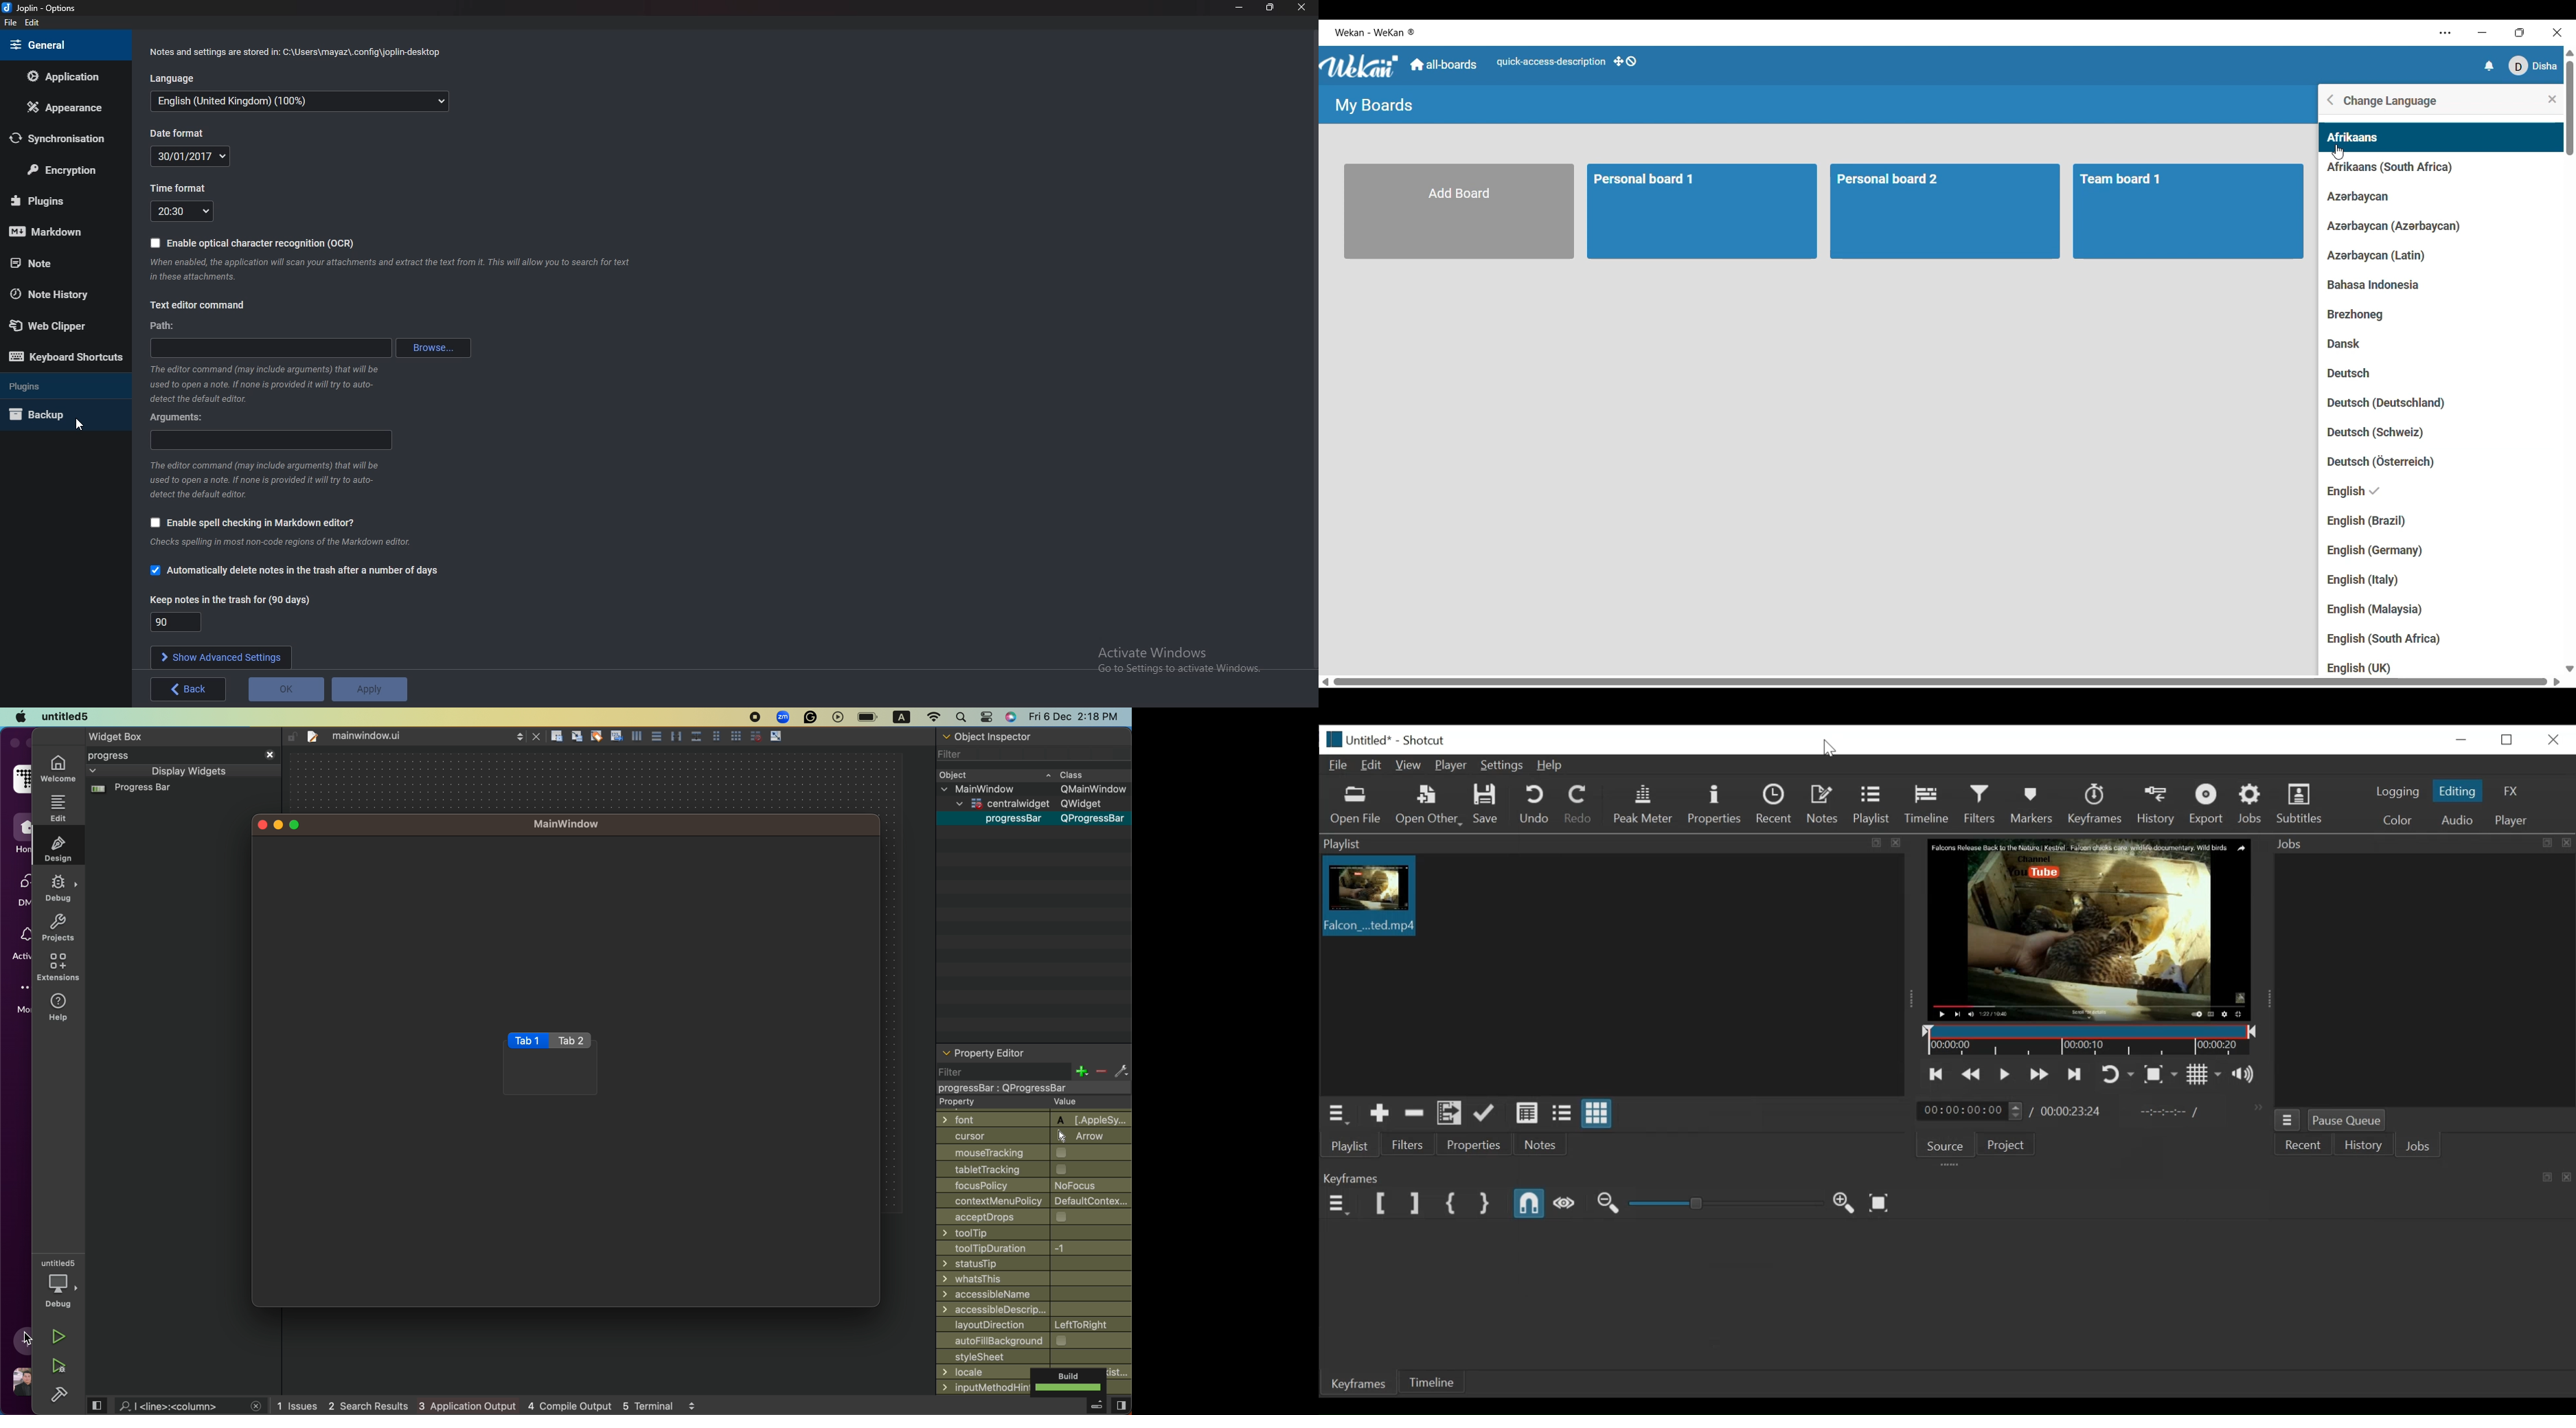 The image size is (2576, 1428). I want to click on tab, so click(171, 735).